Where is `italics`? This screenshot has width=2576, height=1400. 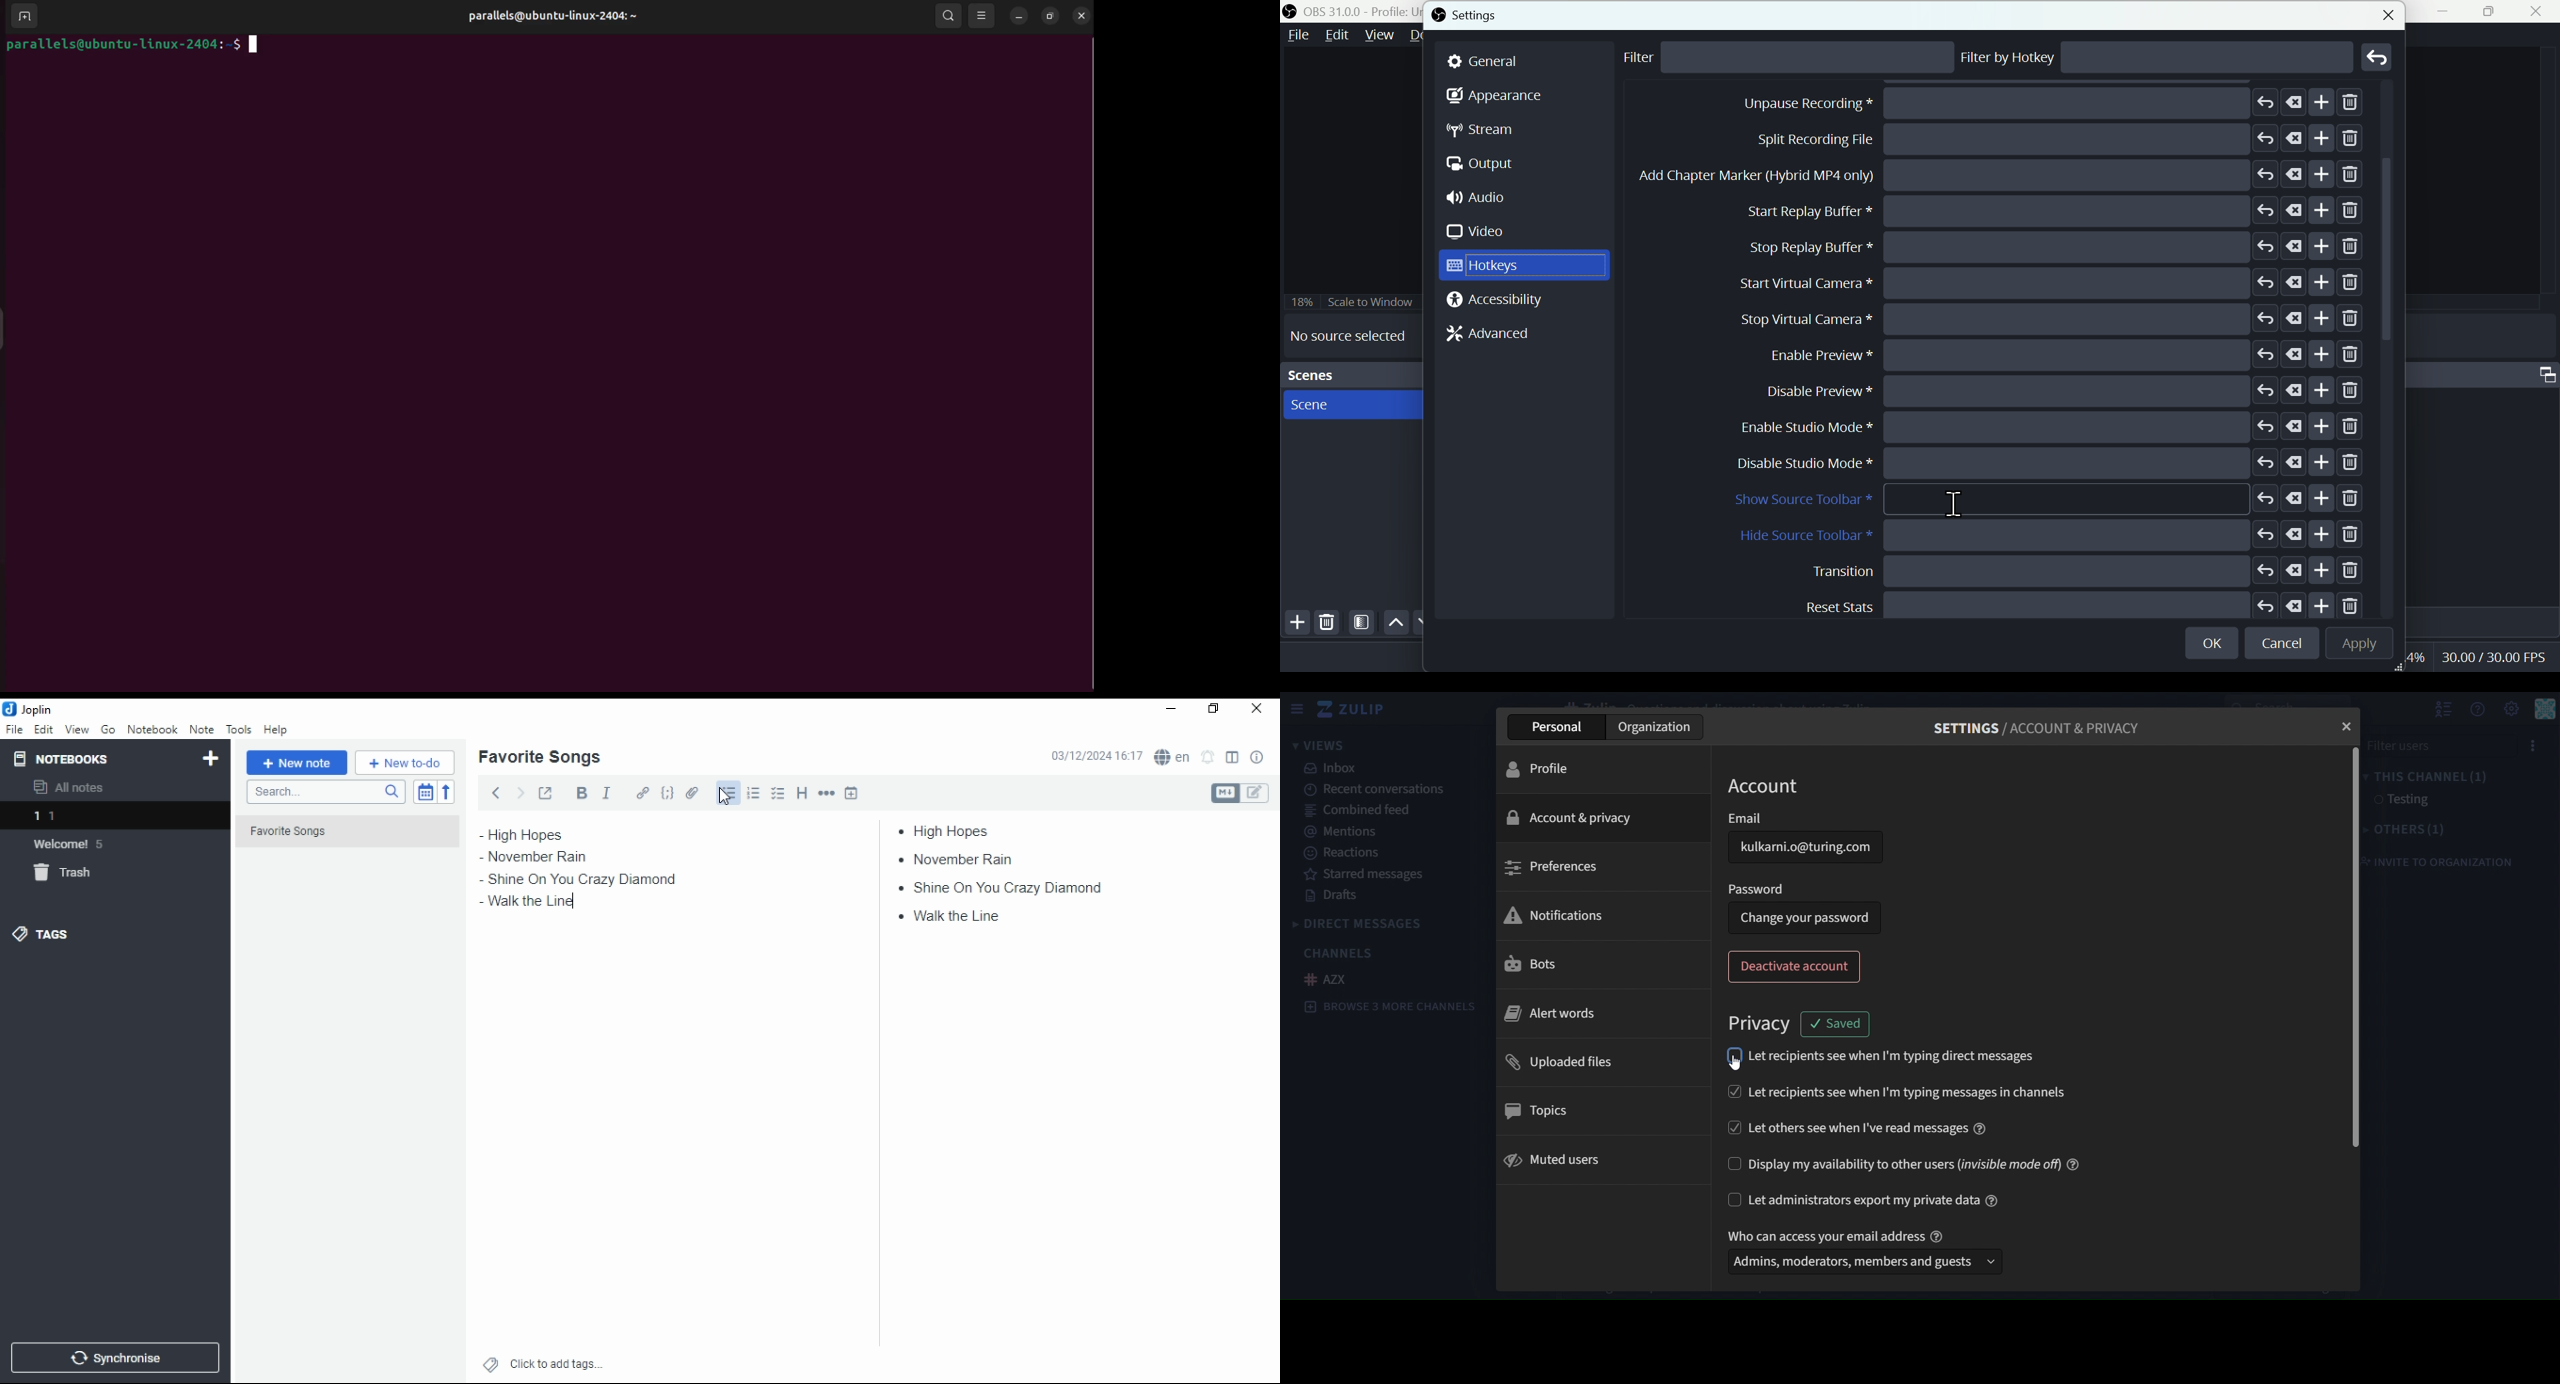 italics is located at coordinates (606, 792).